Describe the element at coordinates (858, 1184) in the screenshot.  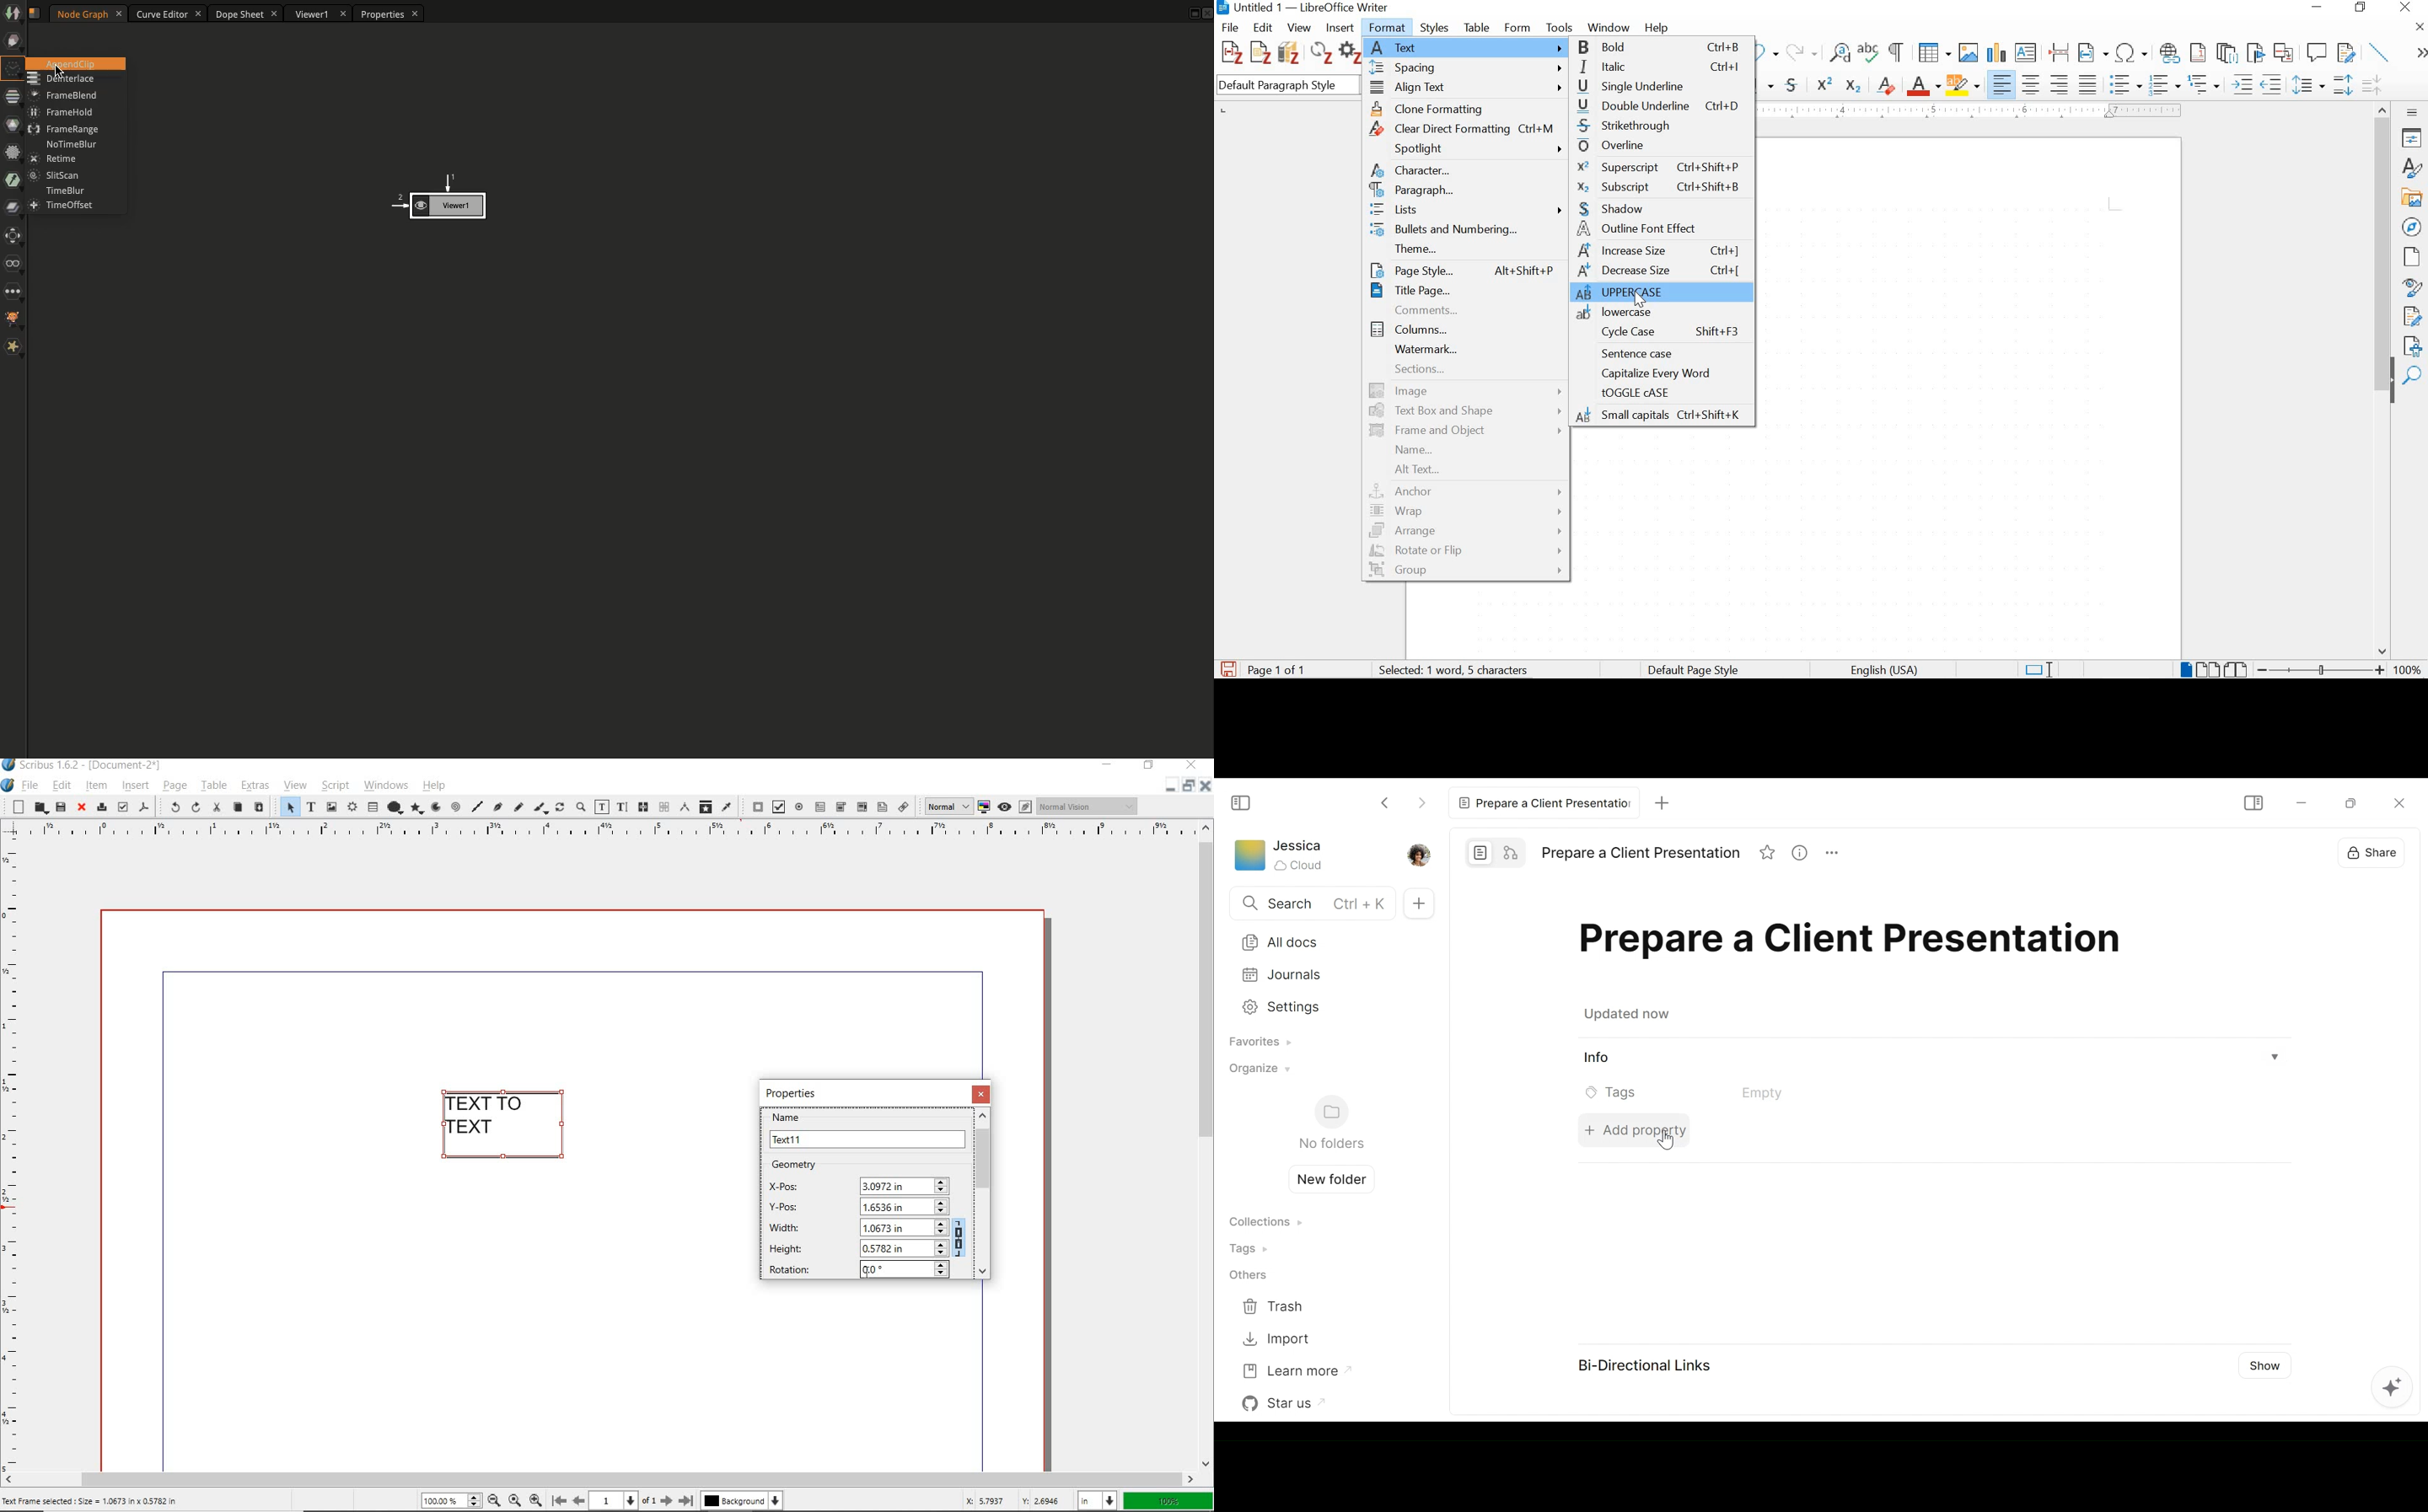
I see `X-POS` at that location.